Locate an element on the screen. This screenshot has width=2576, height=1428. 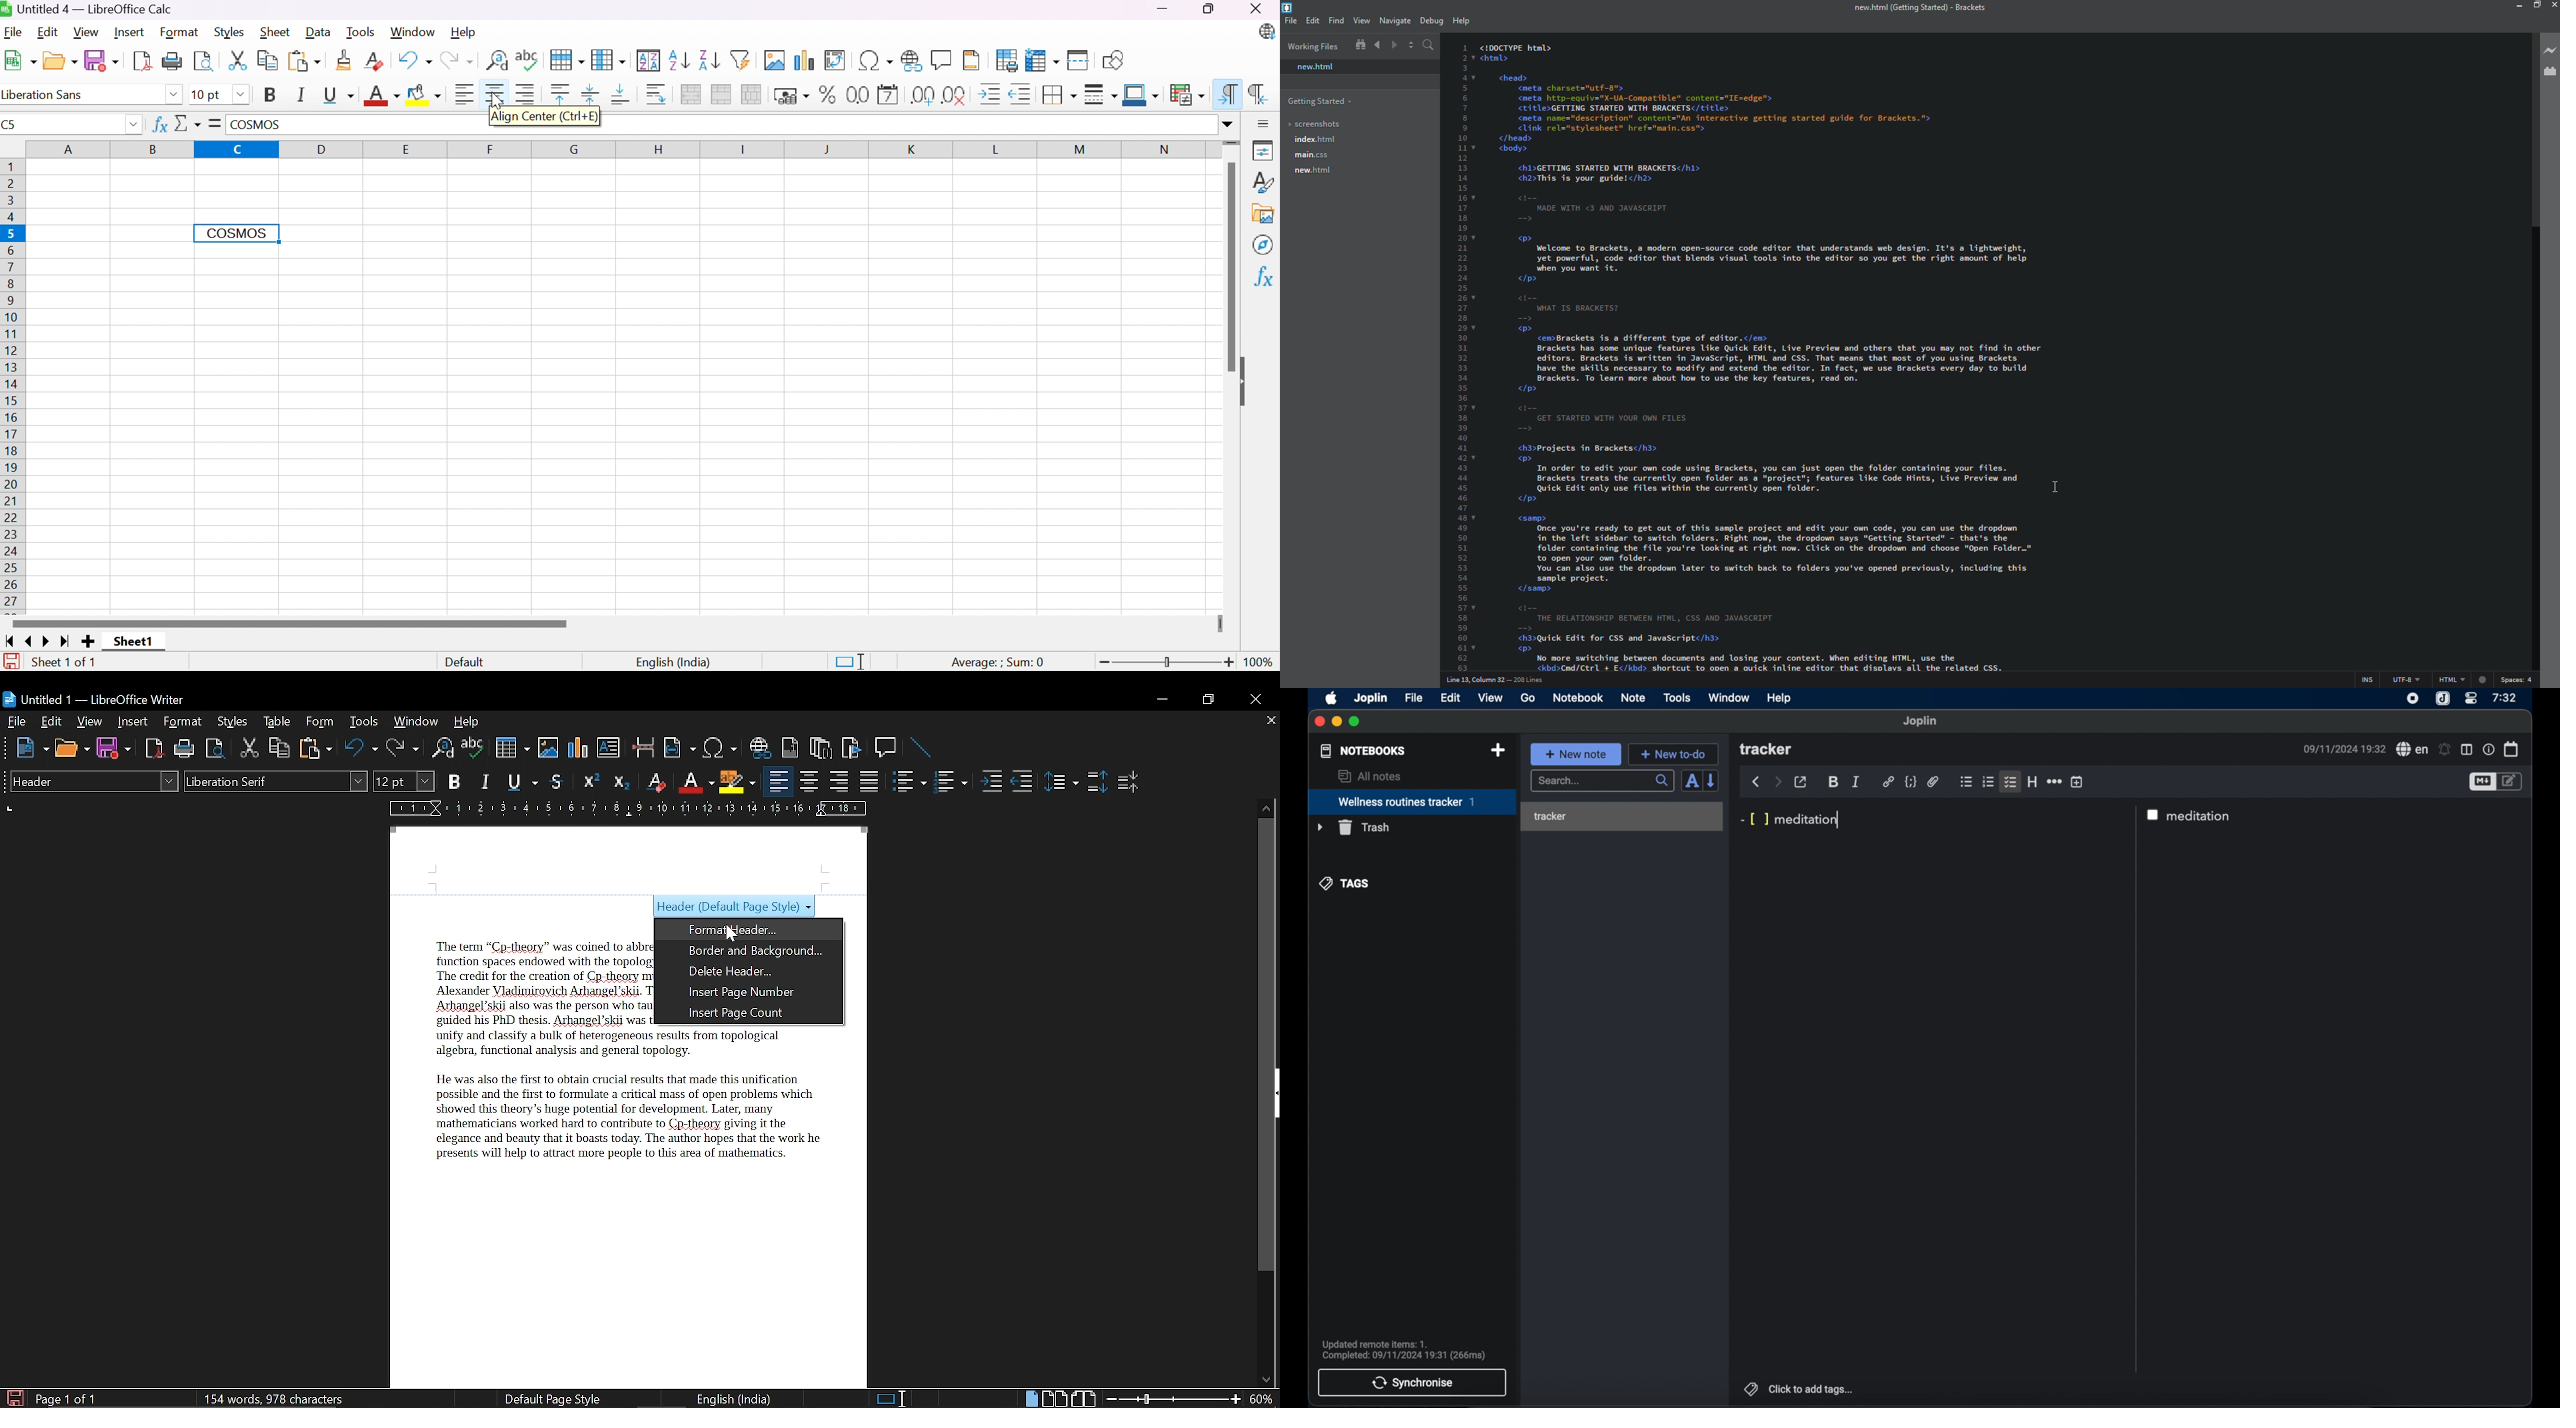
09/11/2024 19:32 is located at coordinates (2342, 749).